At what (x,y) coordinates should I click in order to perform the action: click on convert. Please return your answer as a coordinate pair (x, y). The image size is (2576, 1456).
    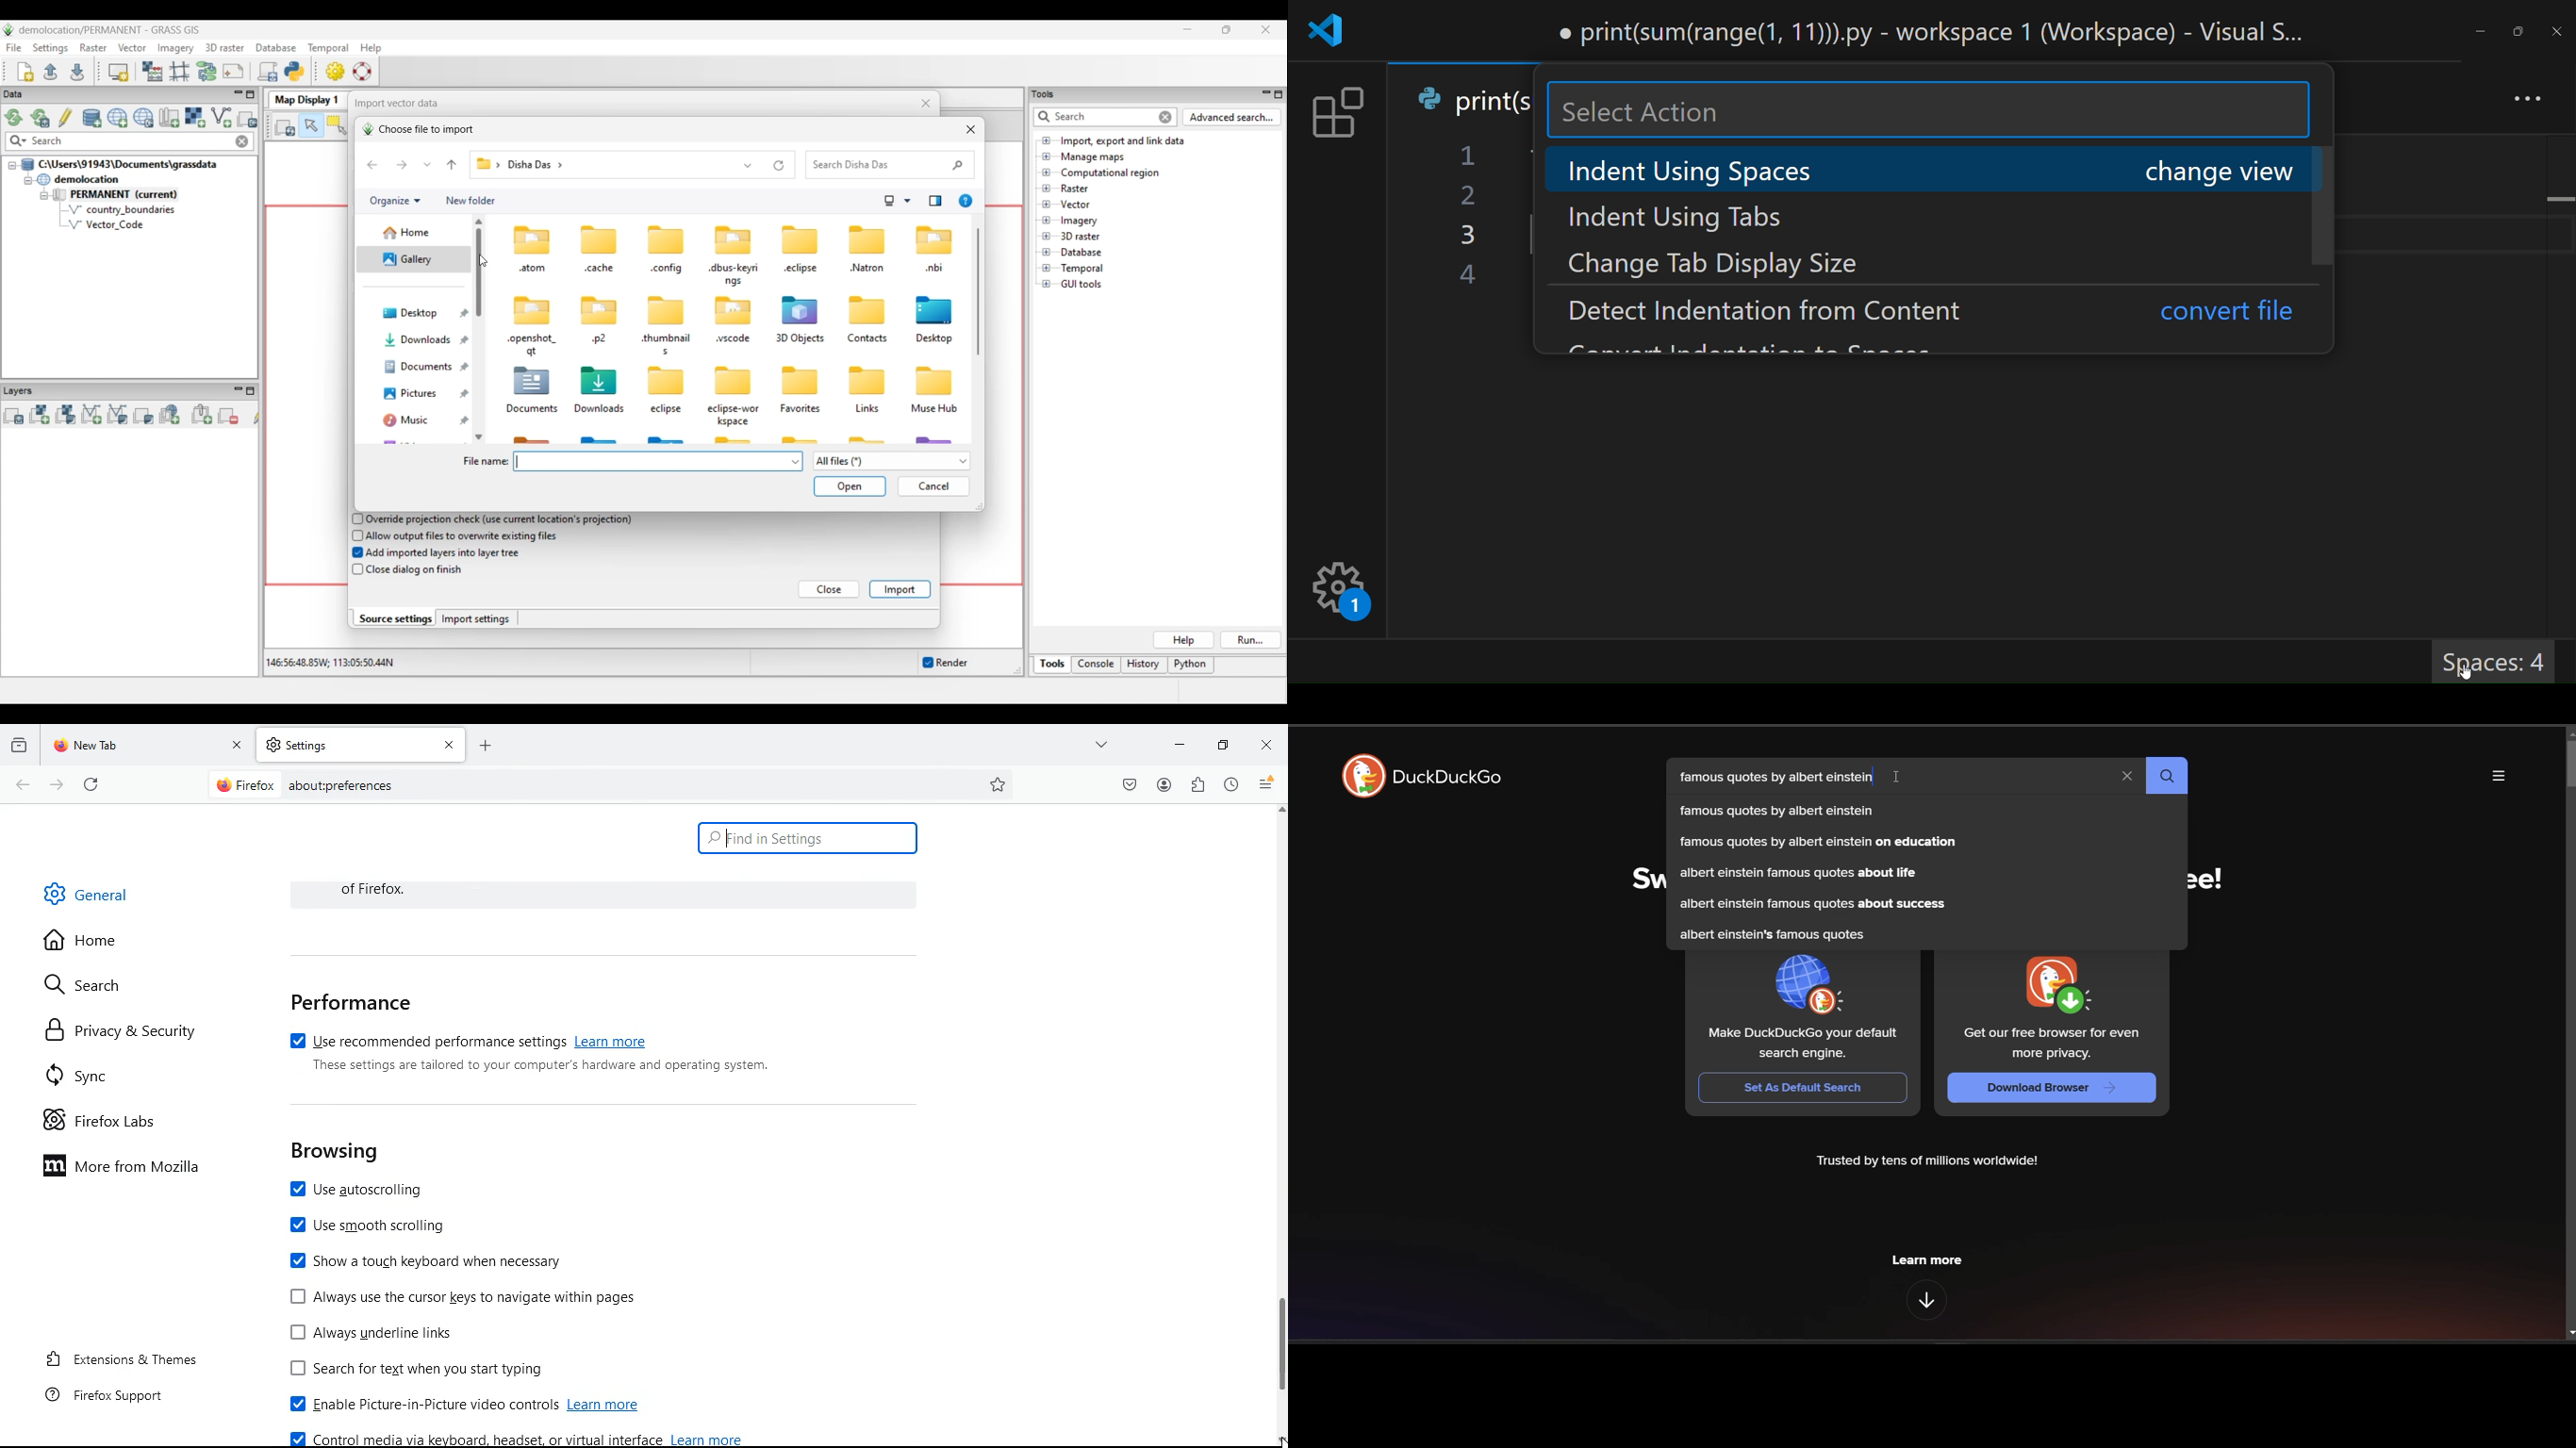
    Looking at the image, I should click on (2232, 311).